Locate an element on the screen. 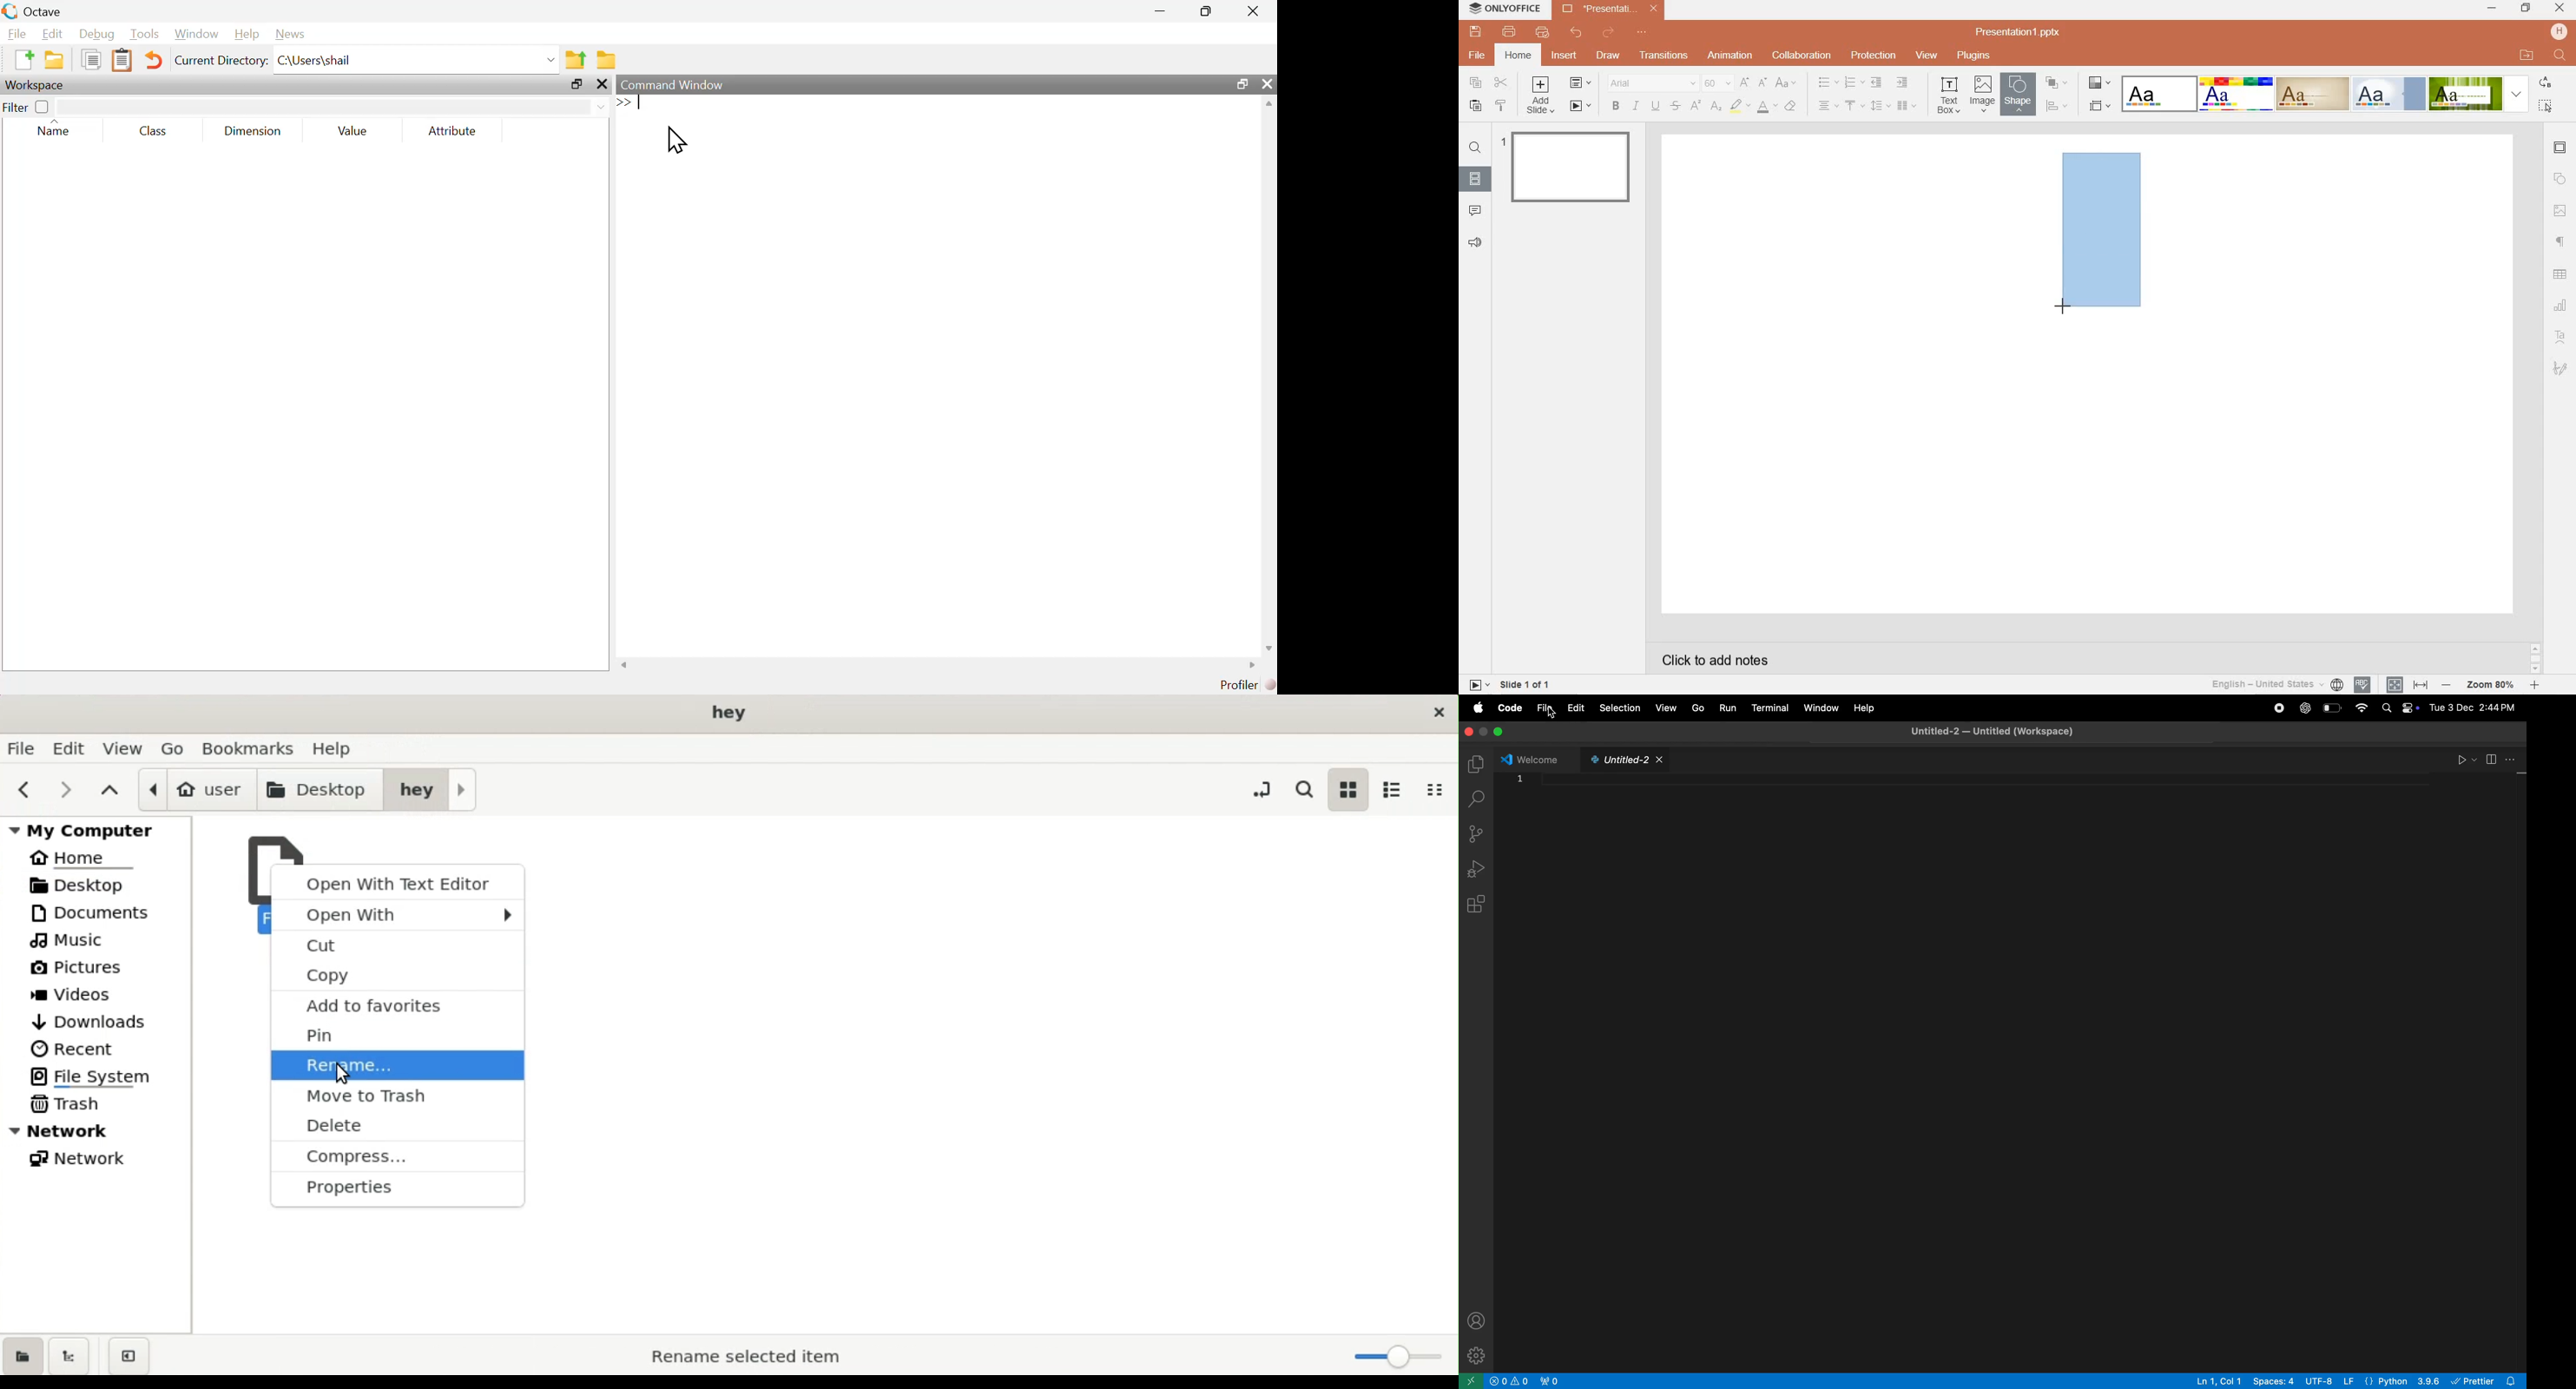  copy is located at coordinates (1476, 82).